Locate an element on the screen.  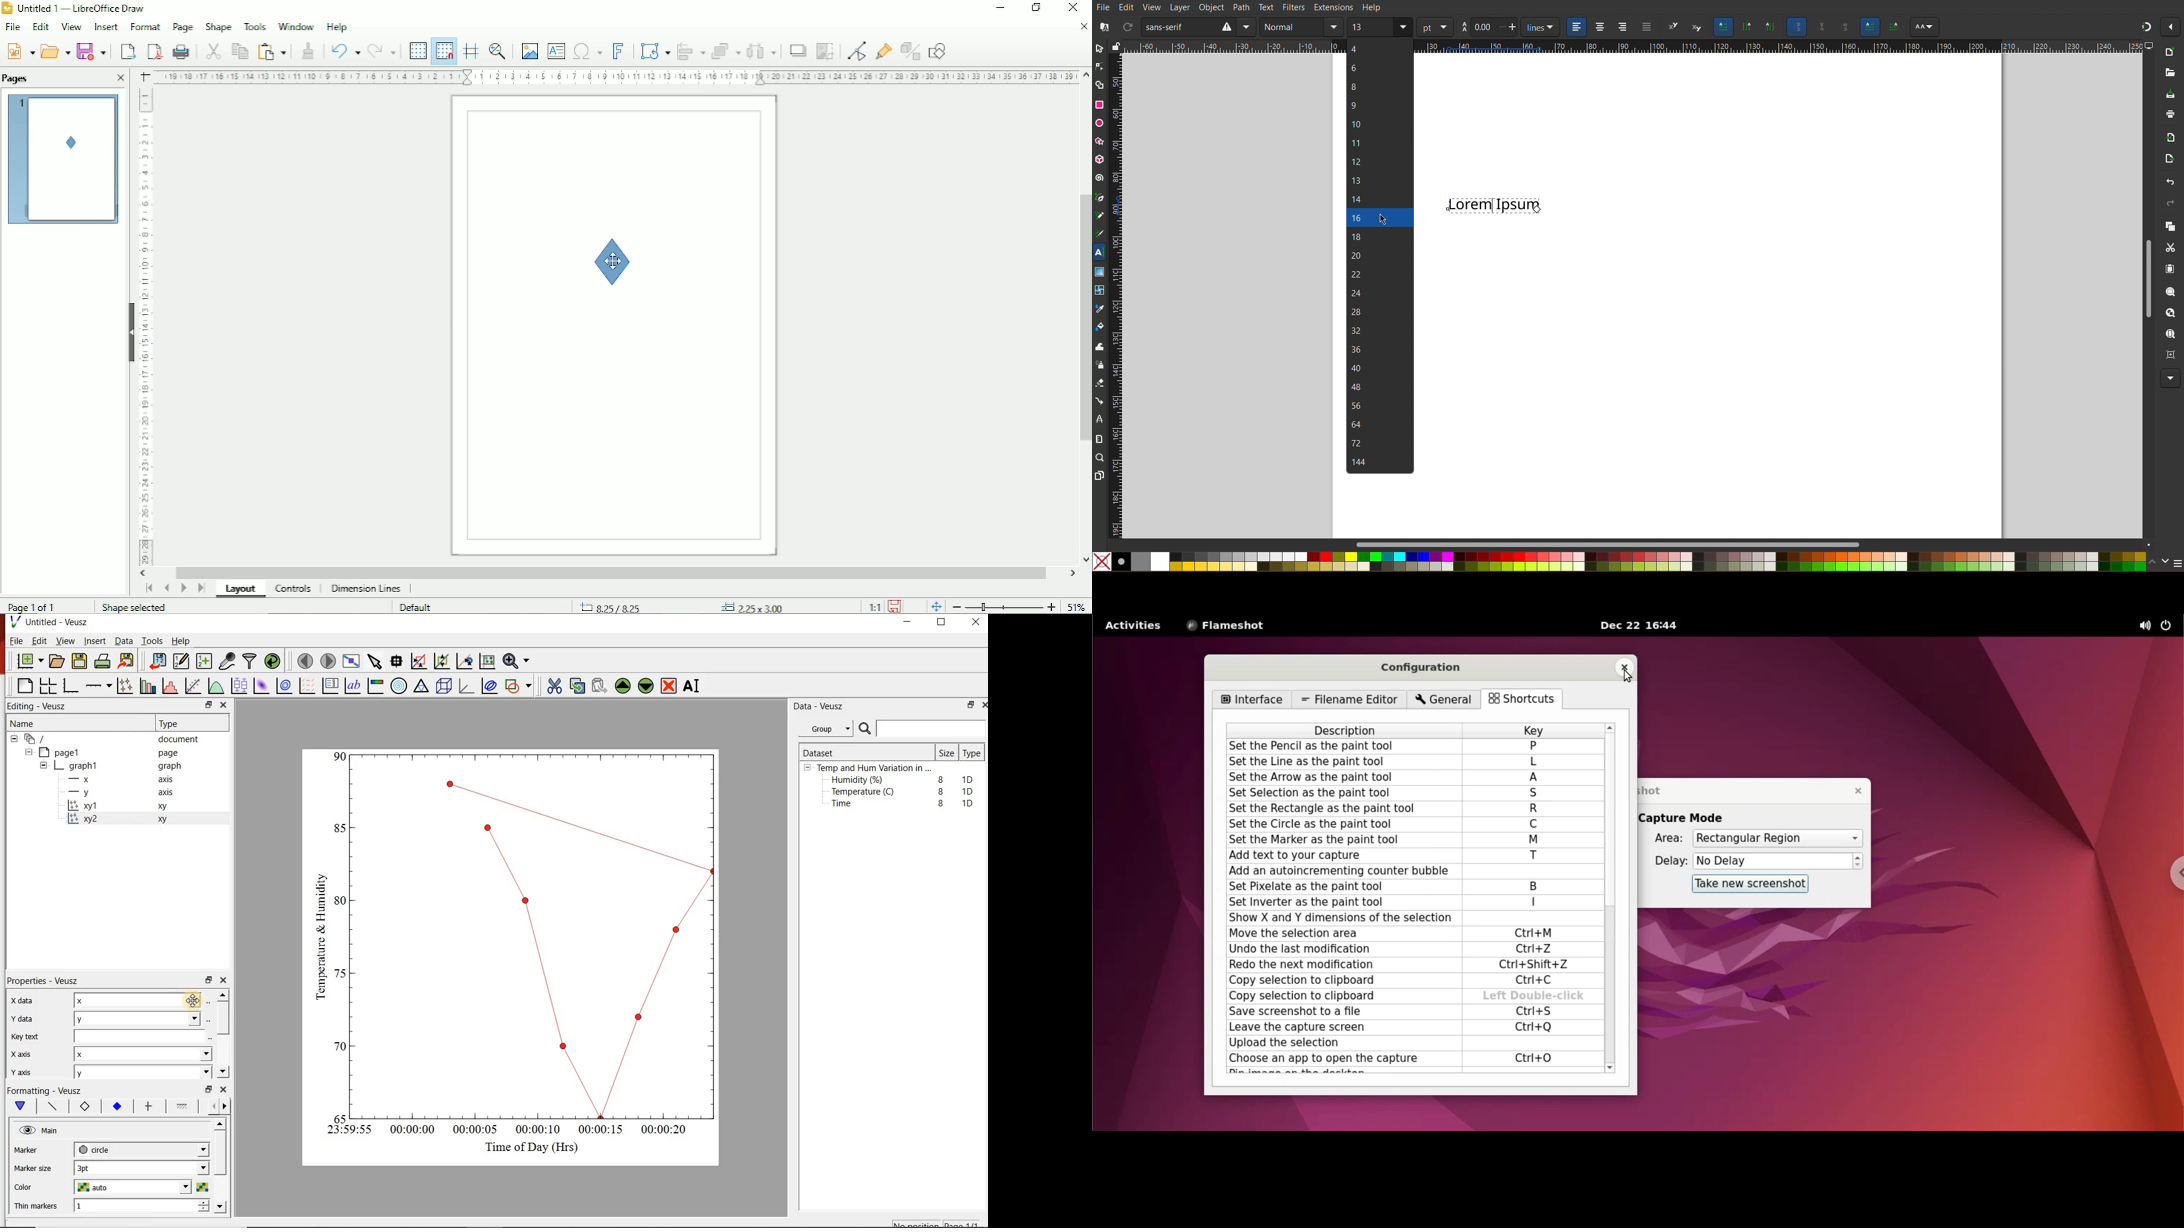
 is located at coordinates (1925, 27).